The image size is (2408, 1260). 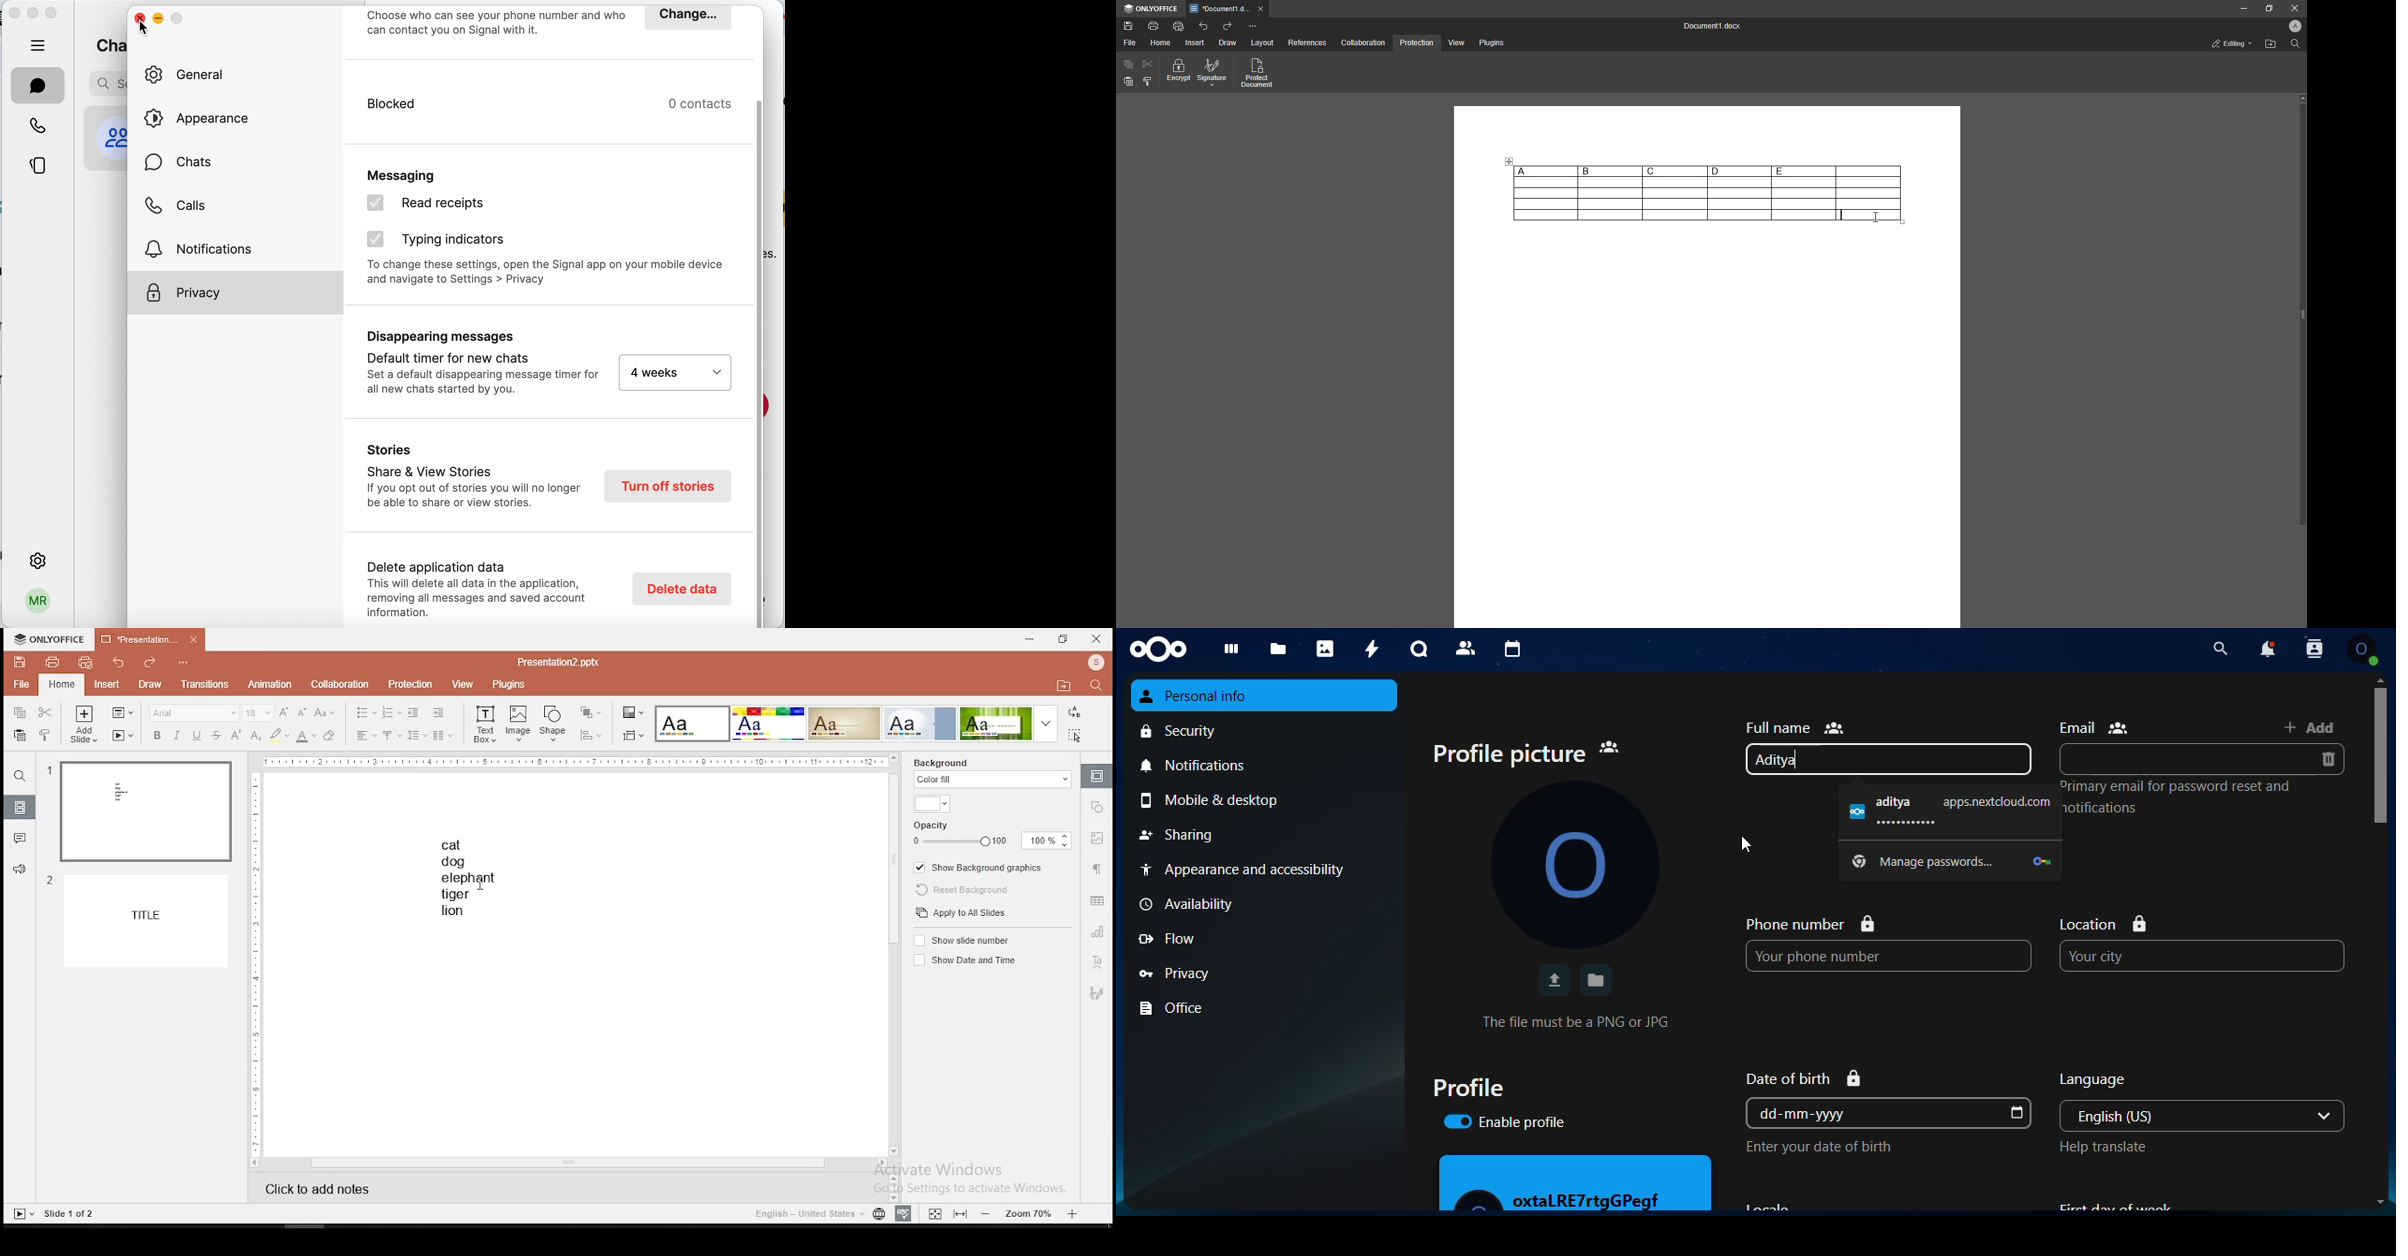 I want to click on scroll bar, so click(x=2382, y=878).